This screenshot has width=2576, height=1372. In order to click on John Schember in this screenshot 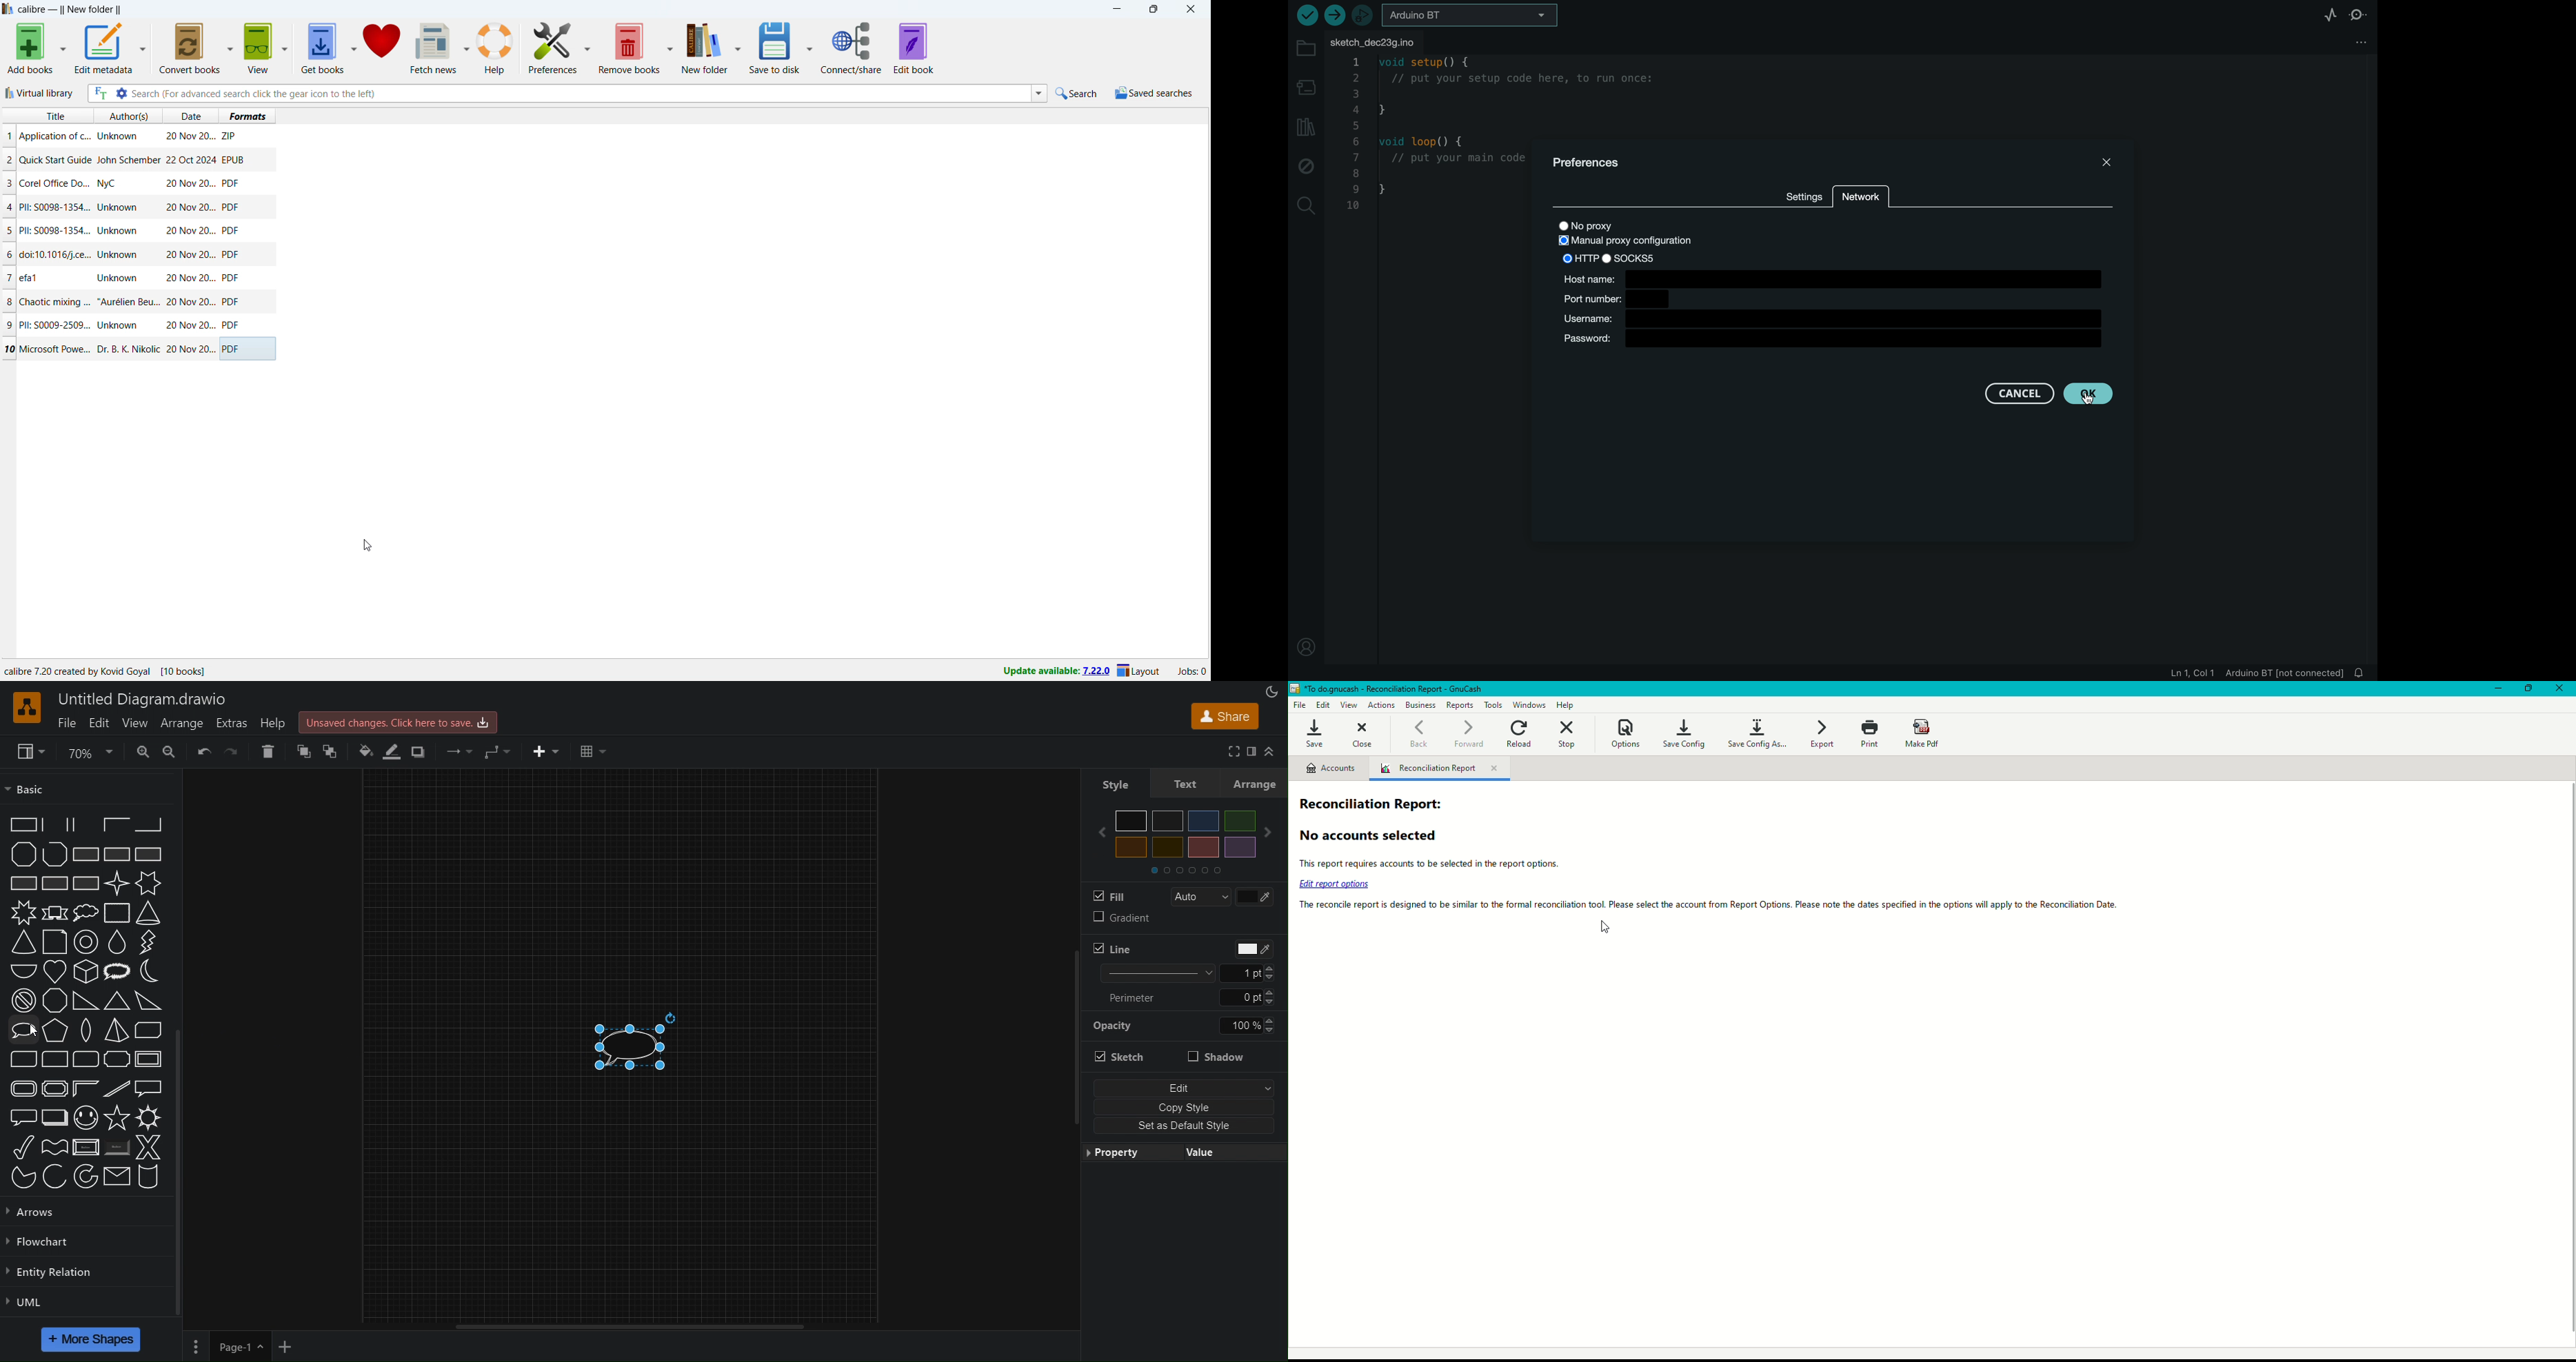, I will do `click(129, 161)`.